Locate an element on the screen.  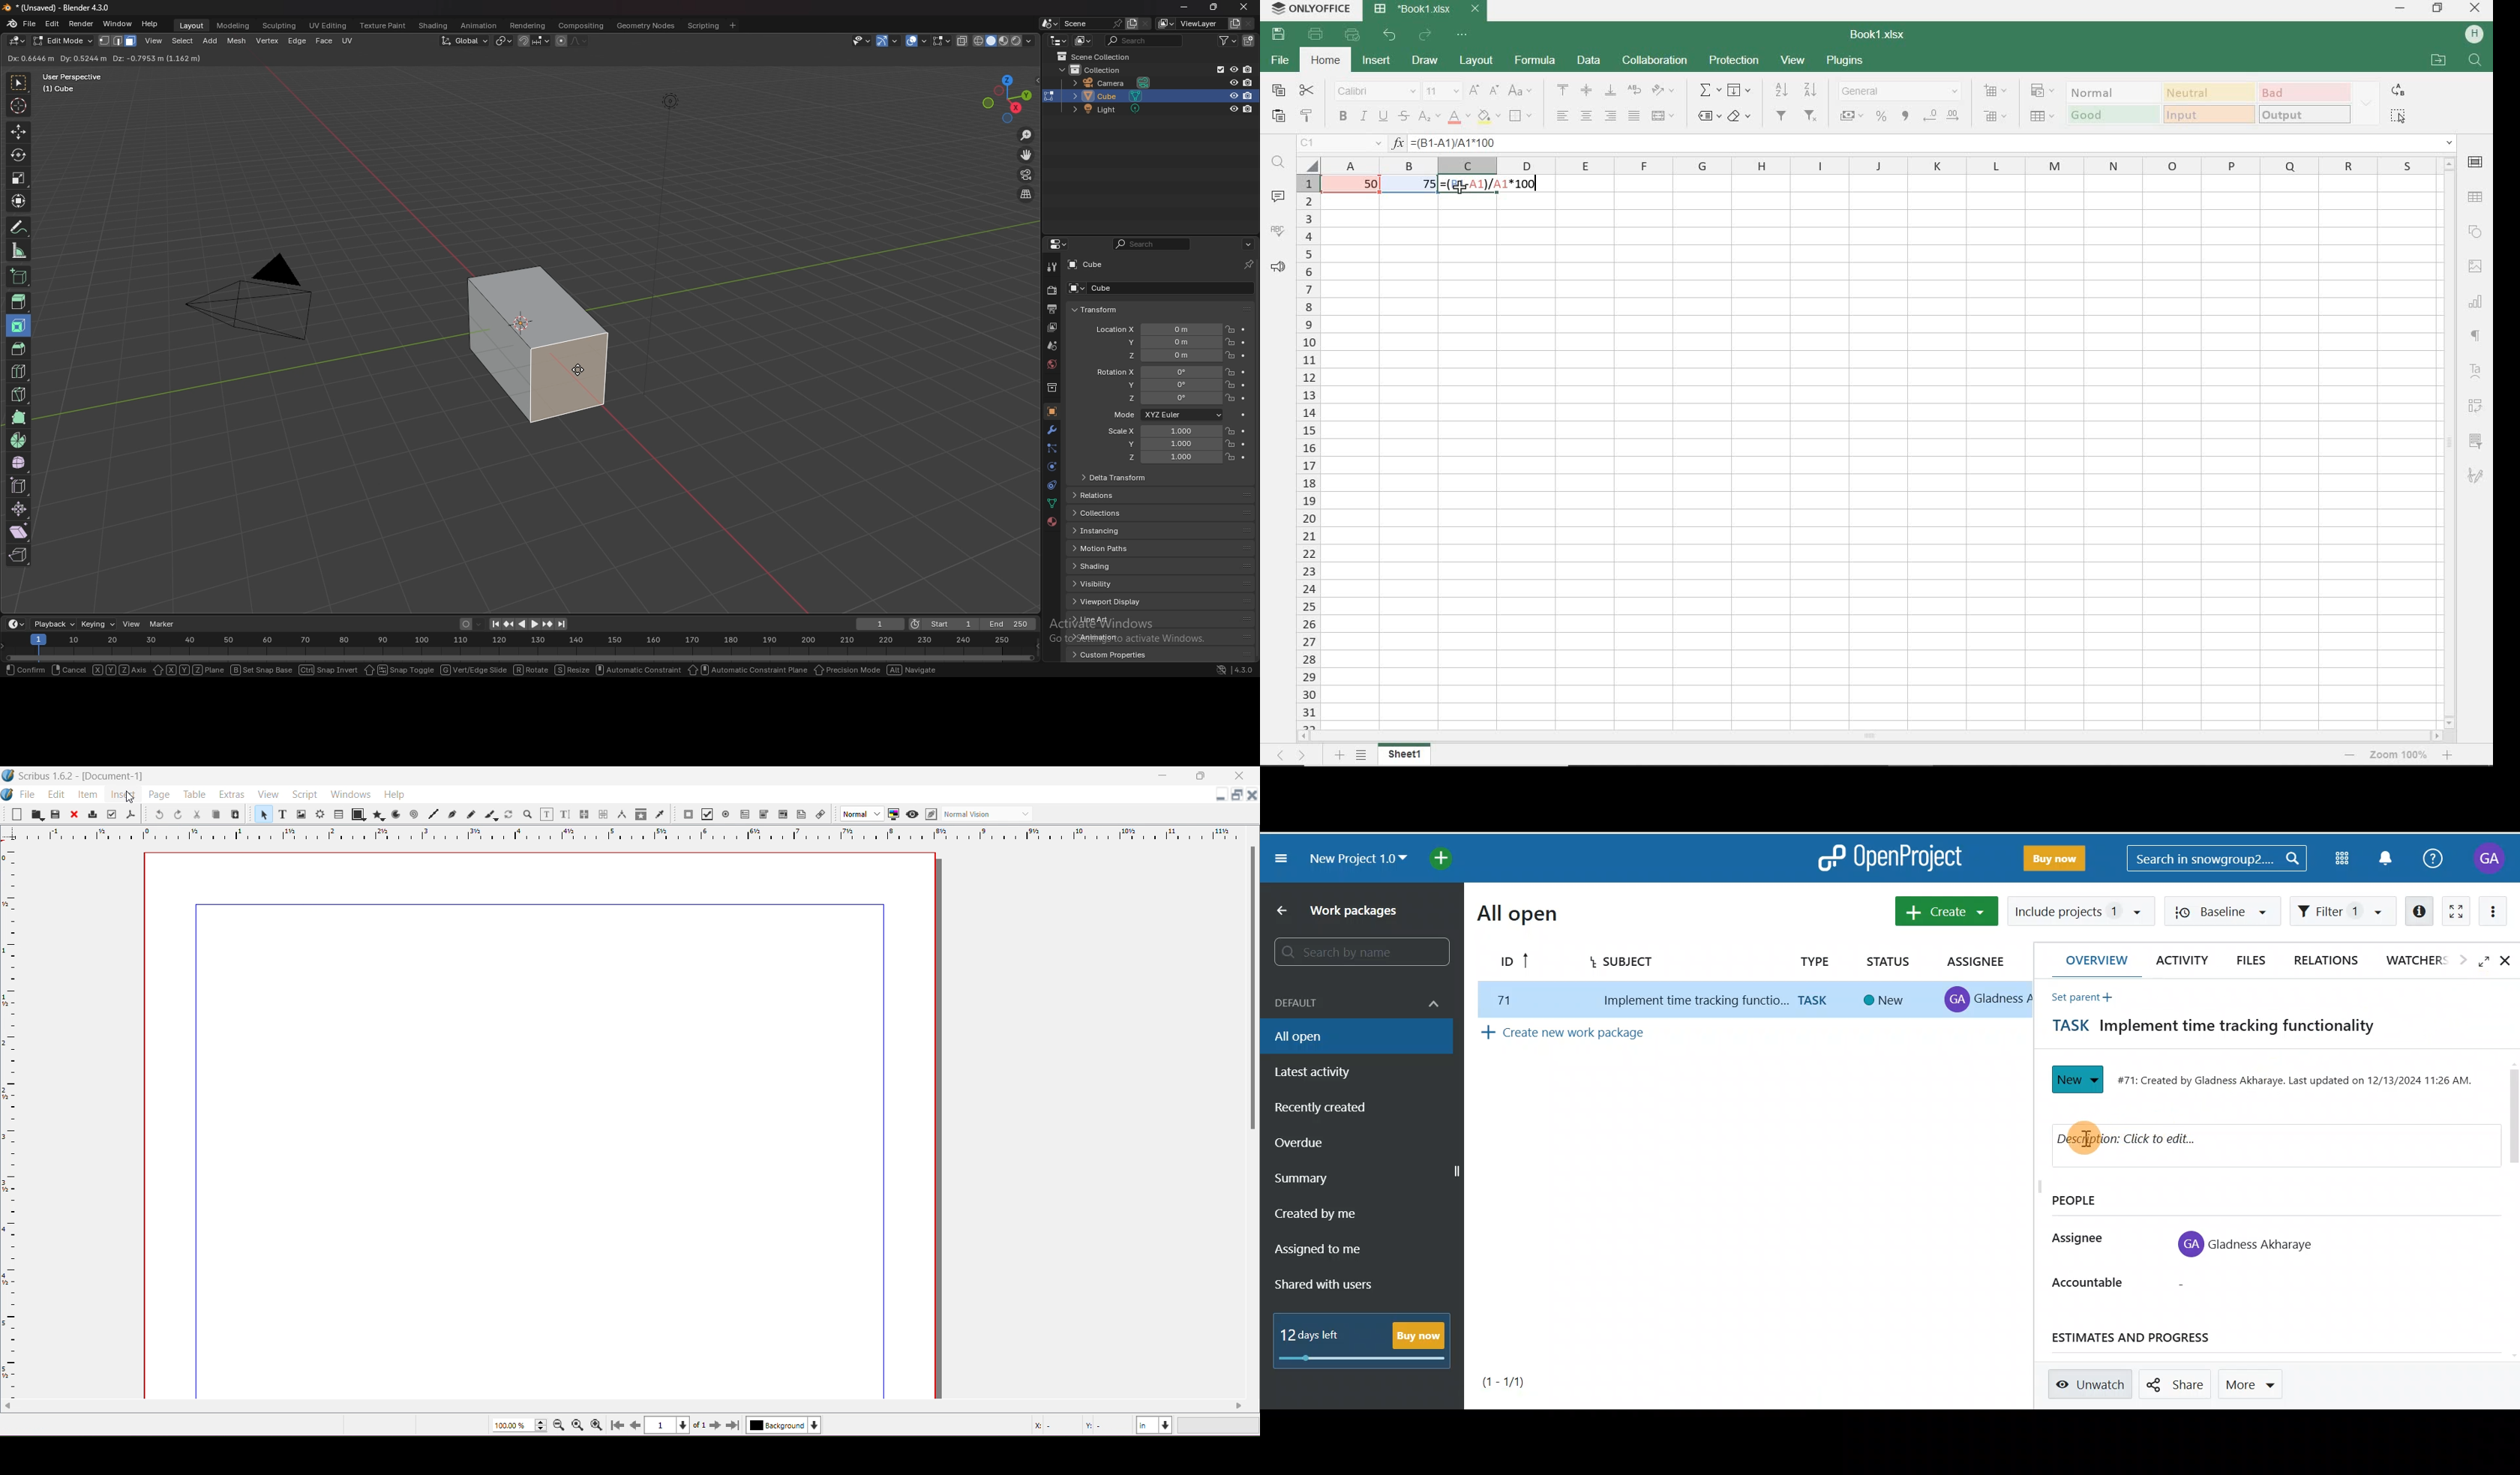
jump to endpoint is located at coordinates (562, 624).